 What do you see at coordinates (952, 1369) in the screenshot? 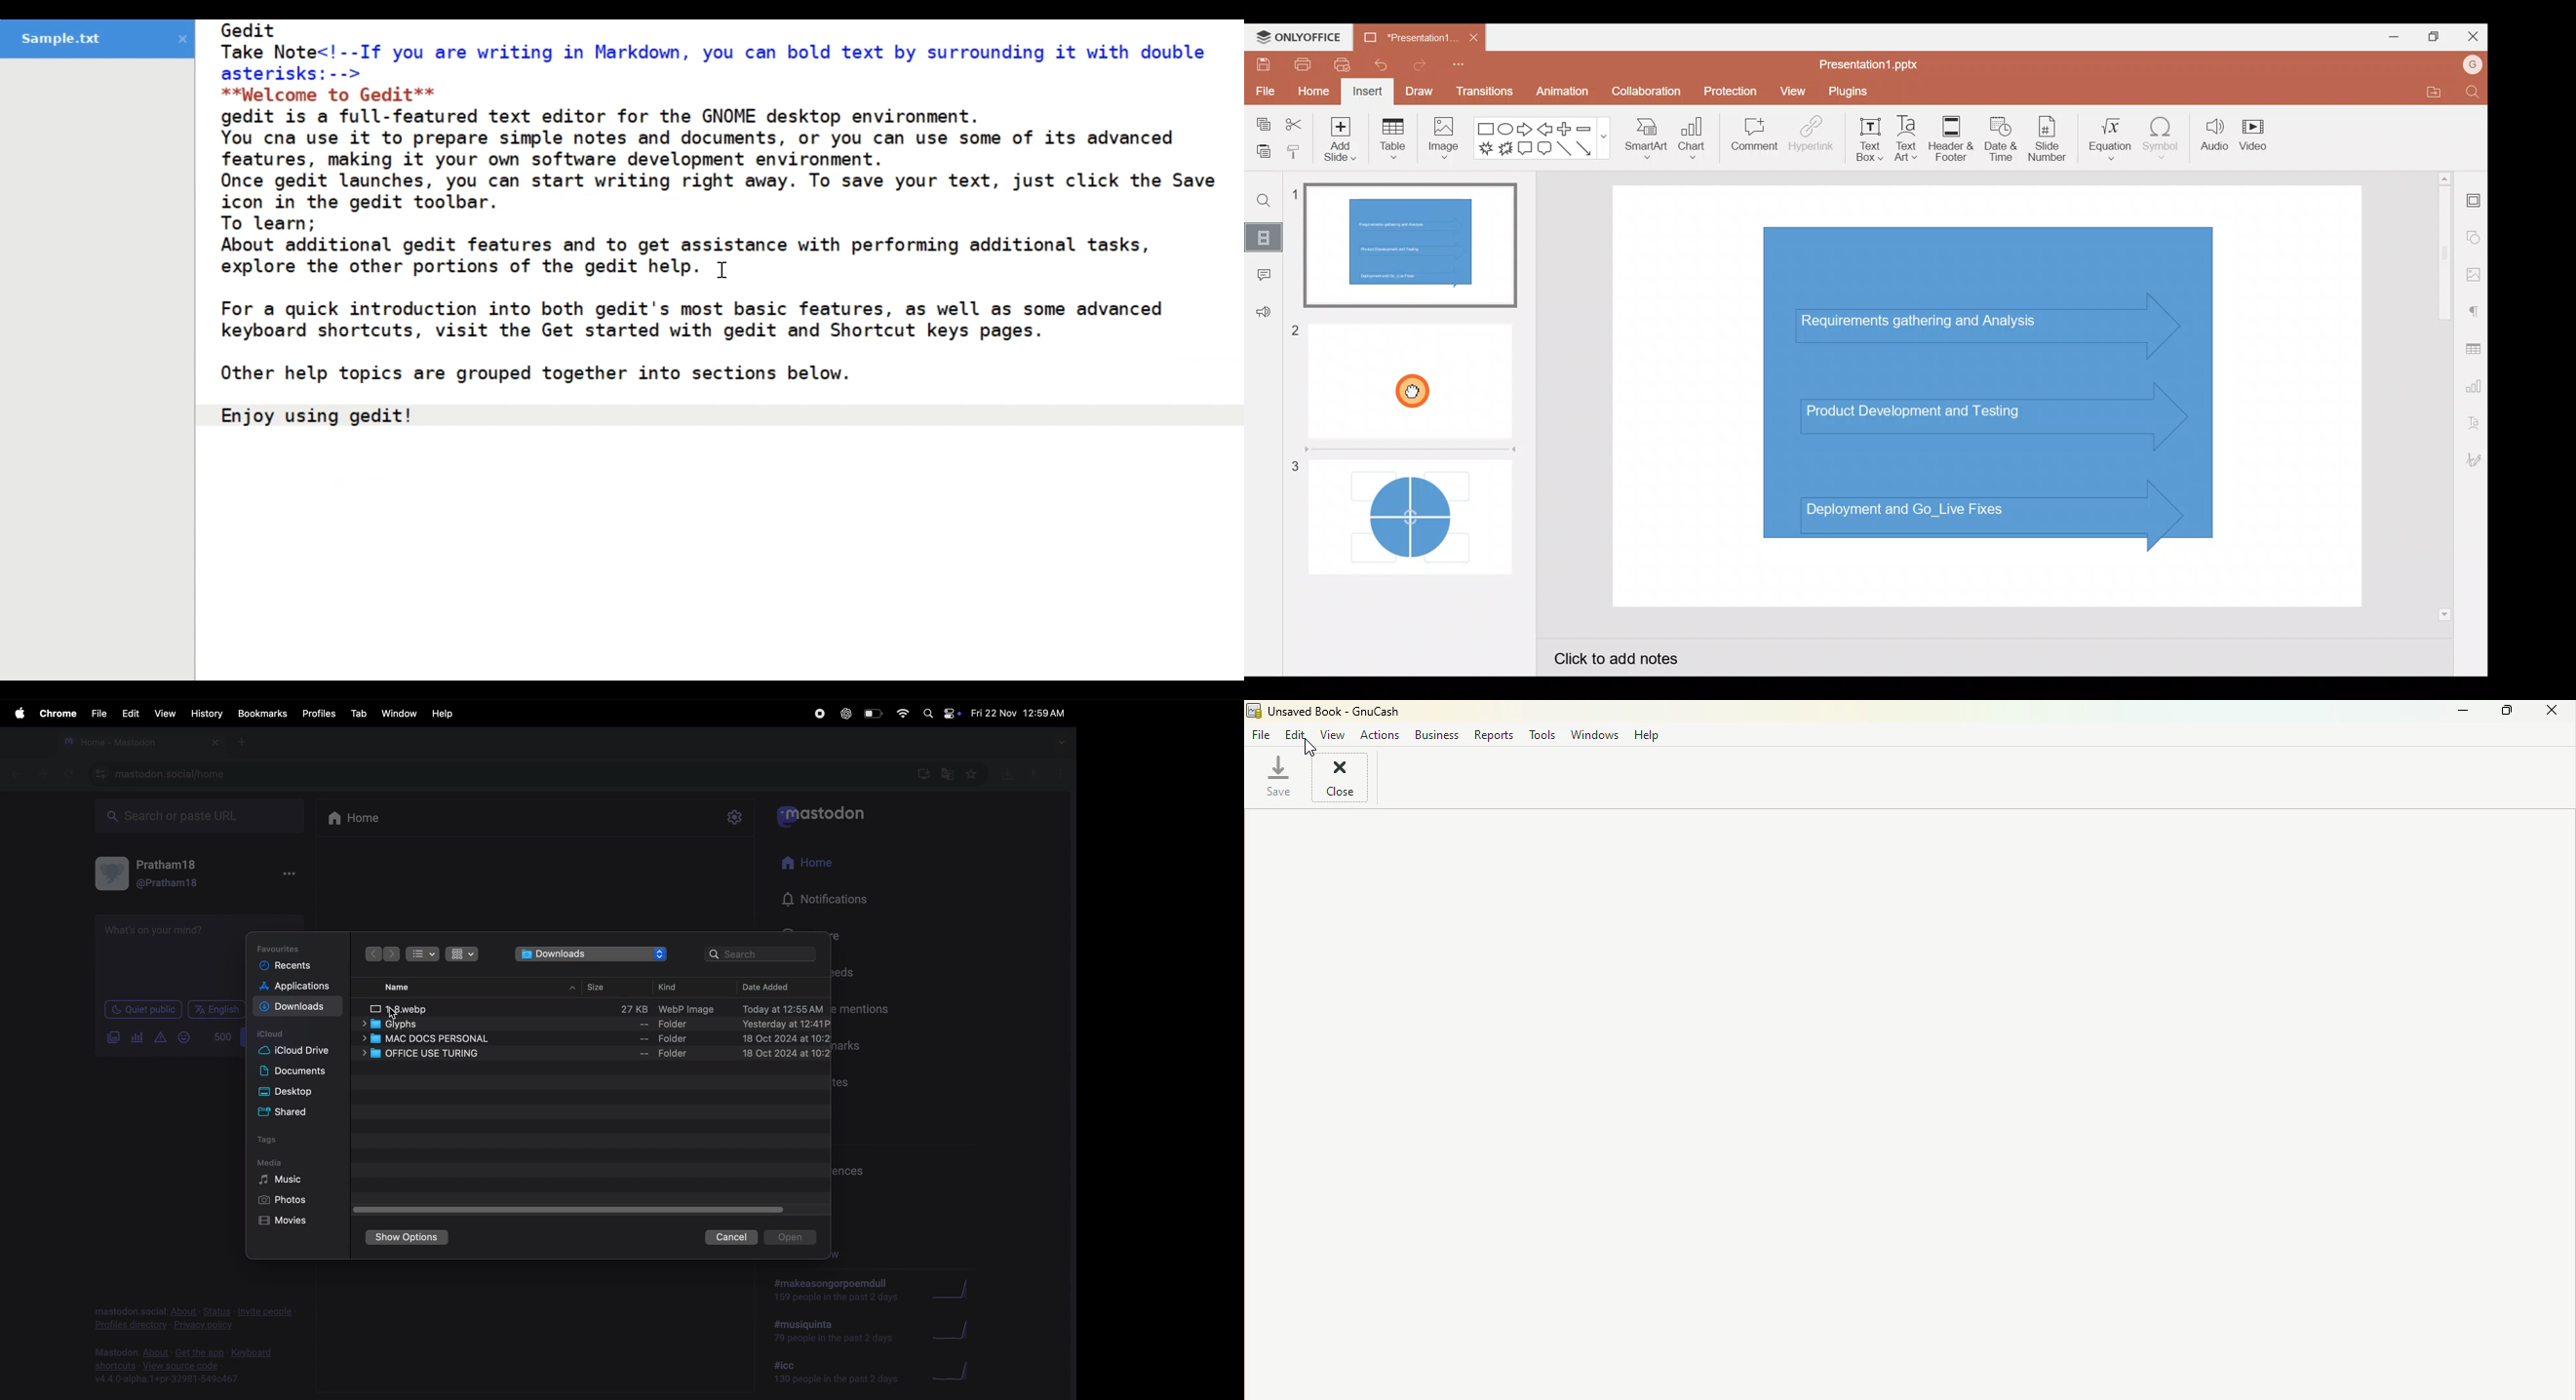
I see `graphs` at bounding box center [952, 1369].